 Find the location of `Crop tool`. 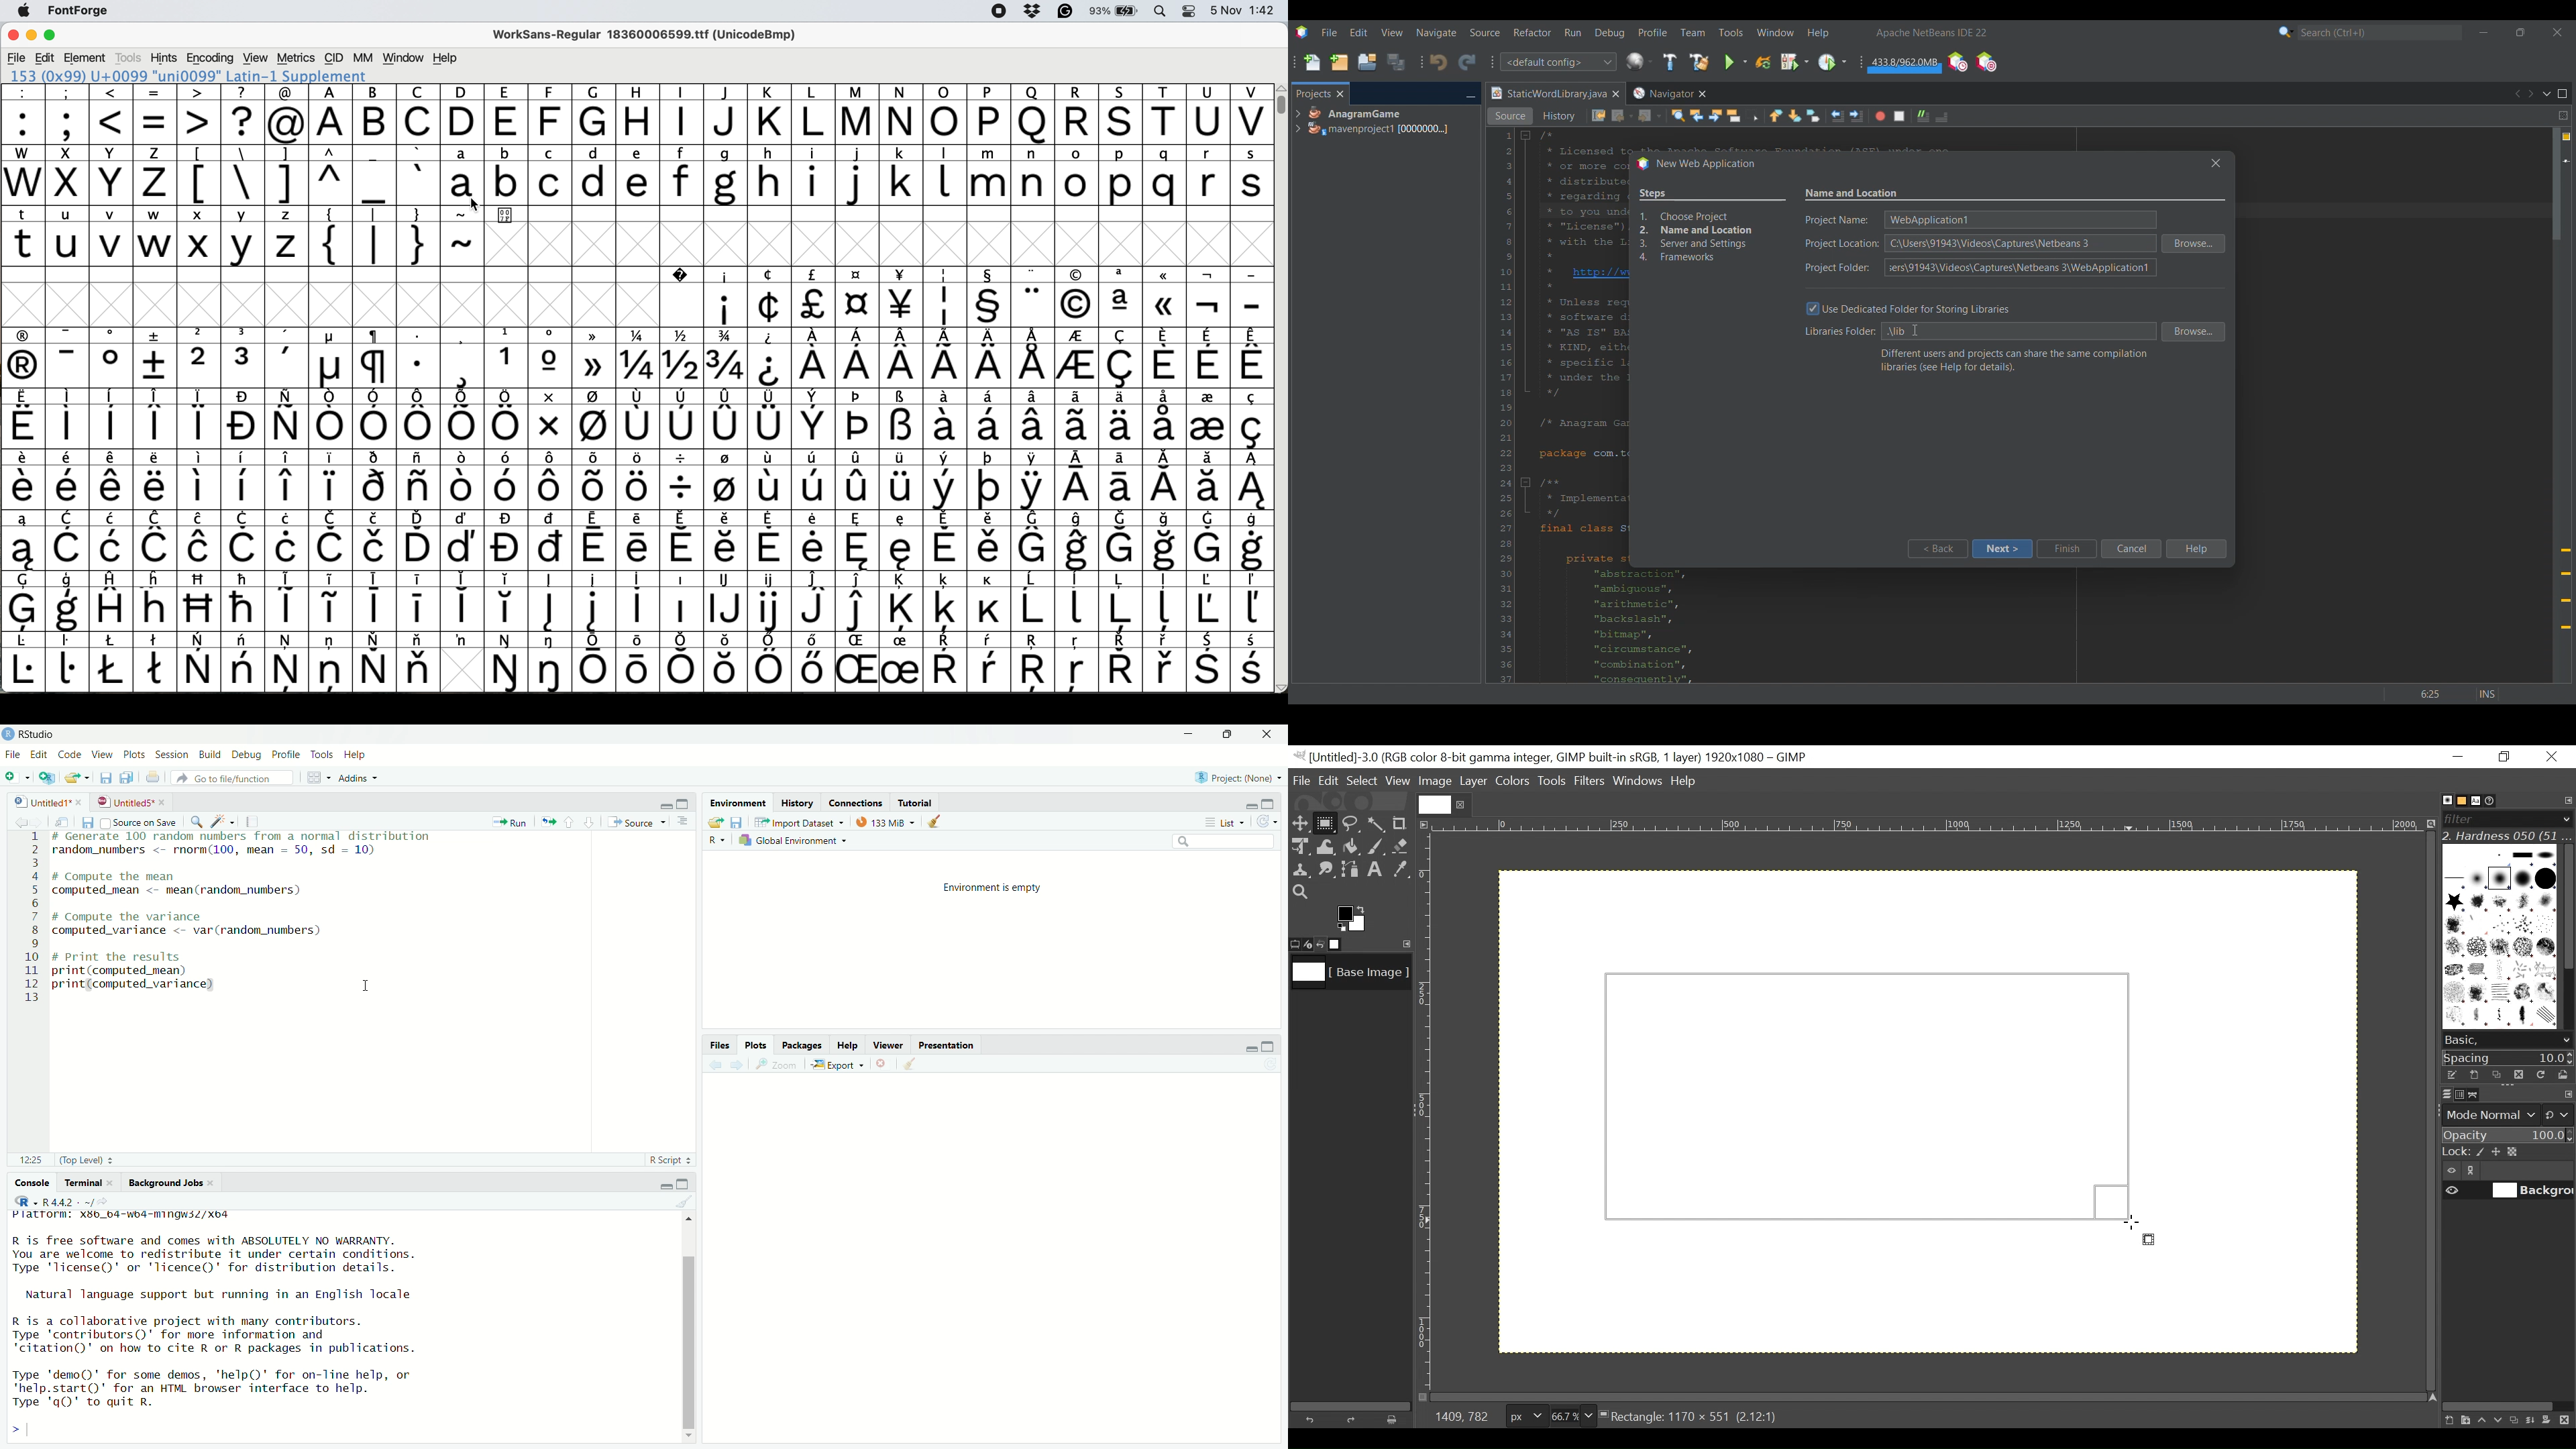

Crop tool is located at coordinates (1405, 823).